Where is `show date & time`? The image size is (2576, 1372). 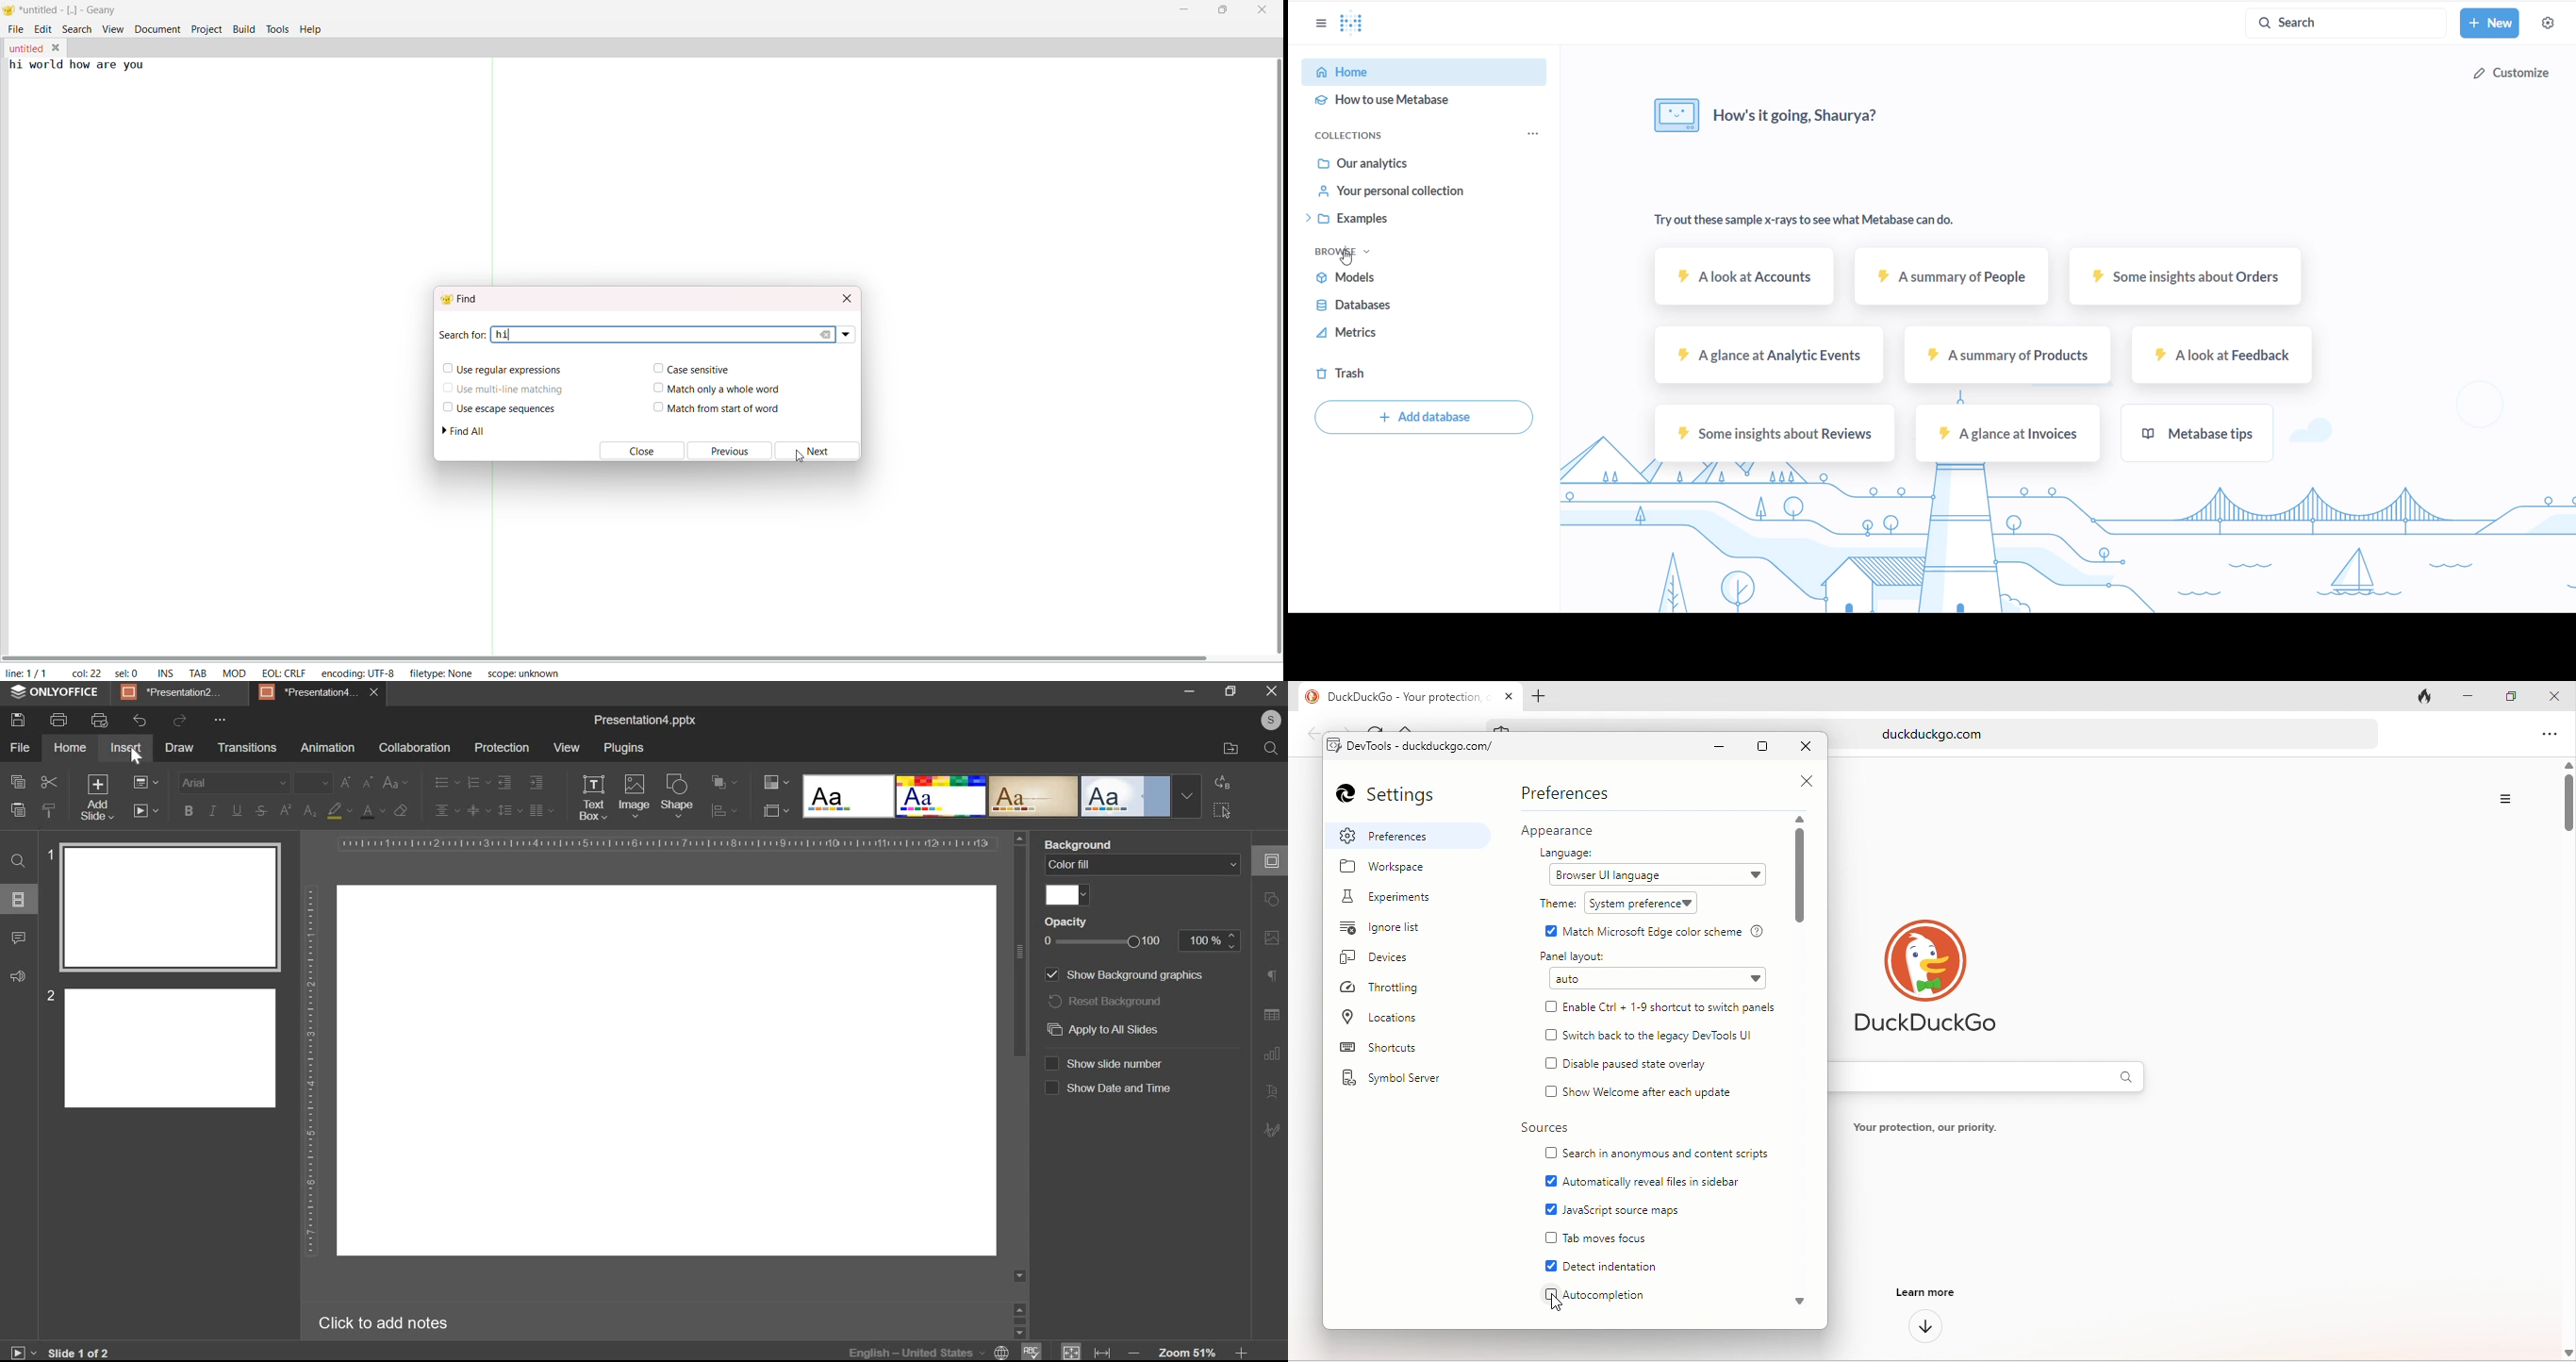 show date & time is located at coordinates (1048, 1088).